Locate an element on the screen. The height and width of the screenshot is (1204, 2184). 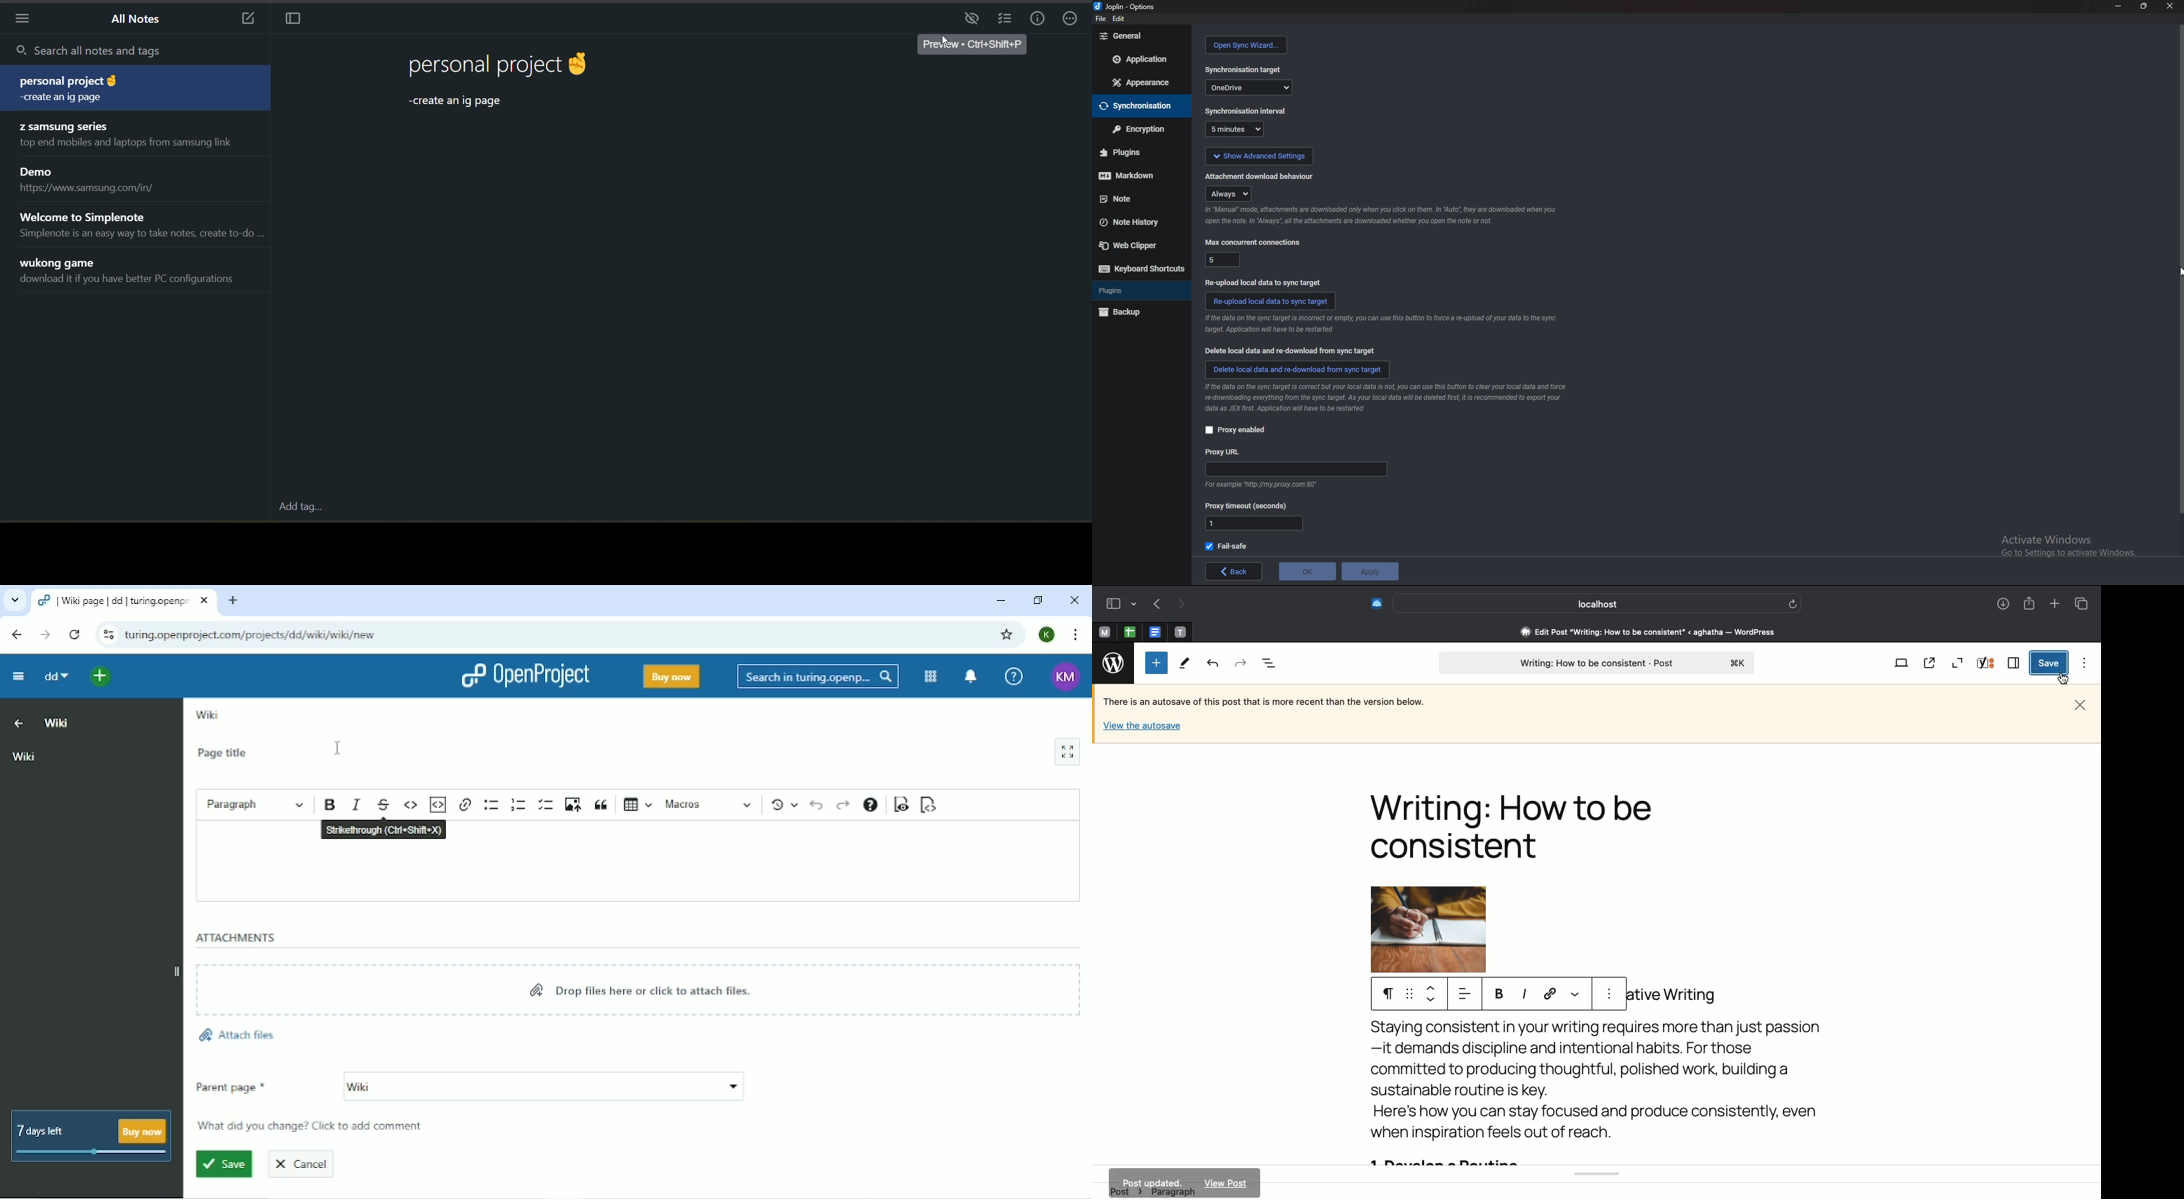
note view is located at coordinates (514, 85).